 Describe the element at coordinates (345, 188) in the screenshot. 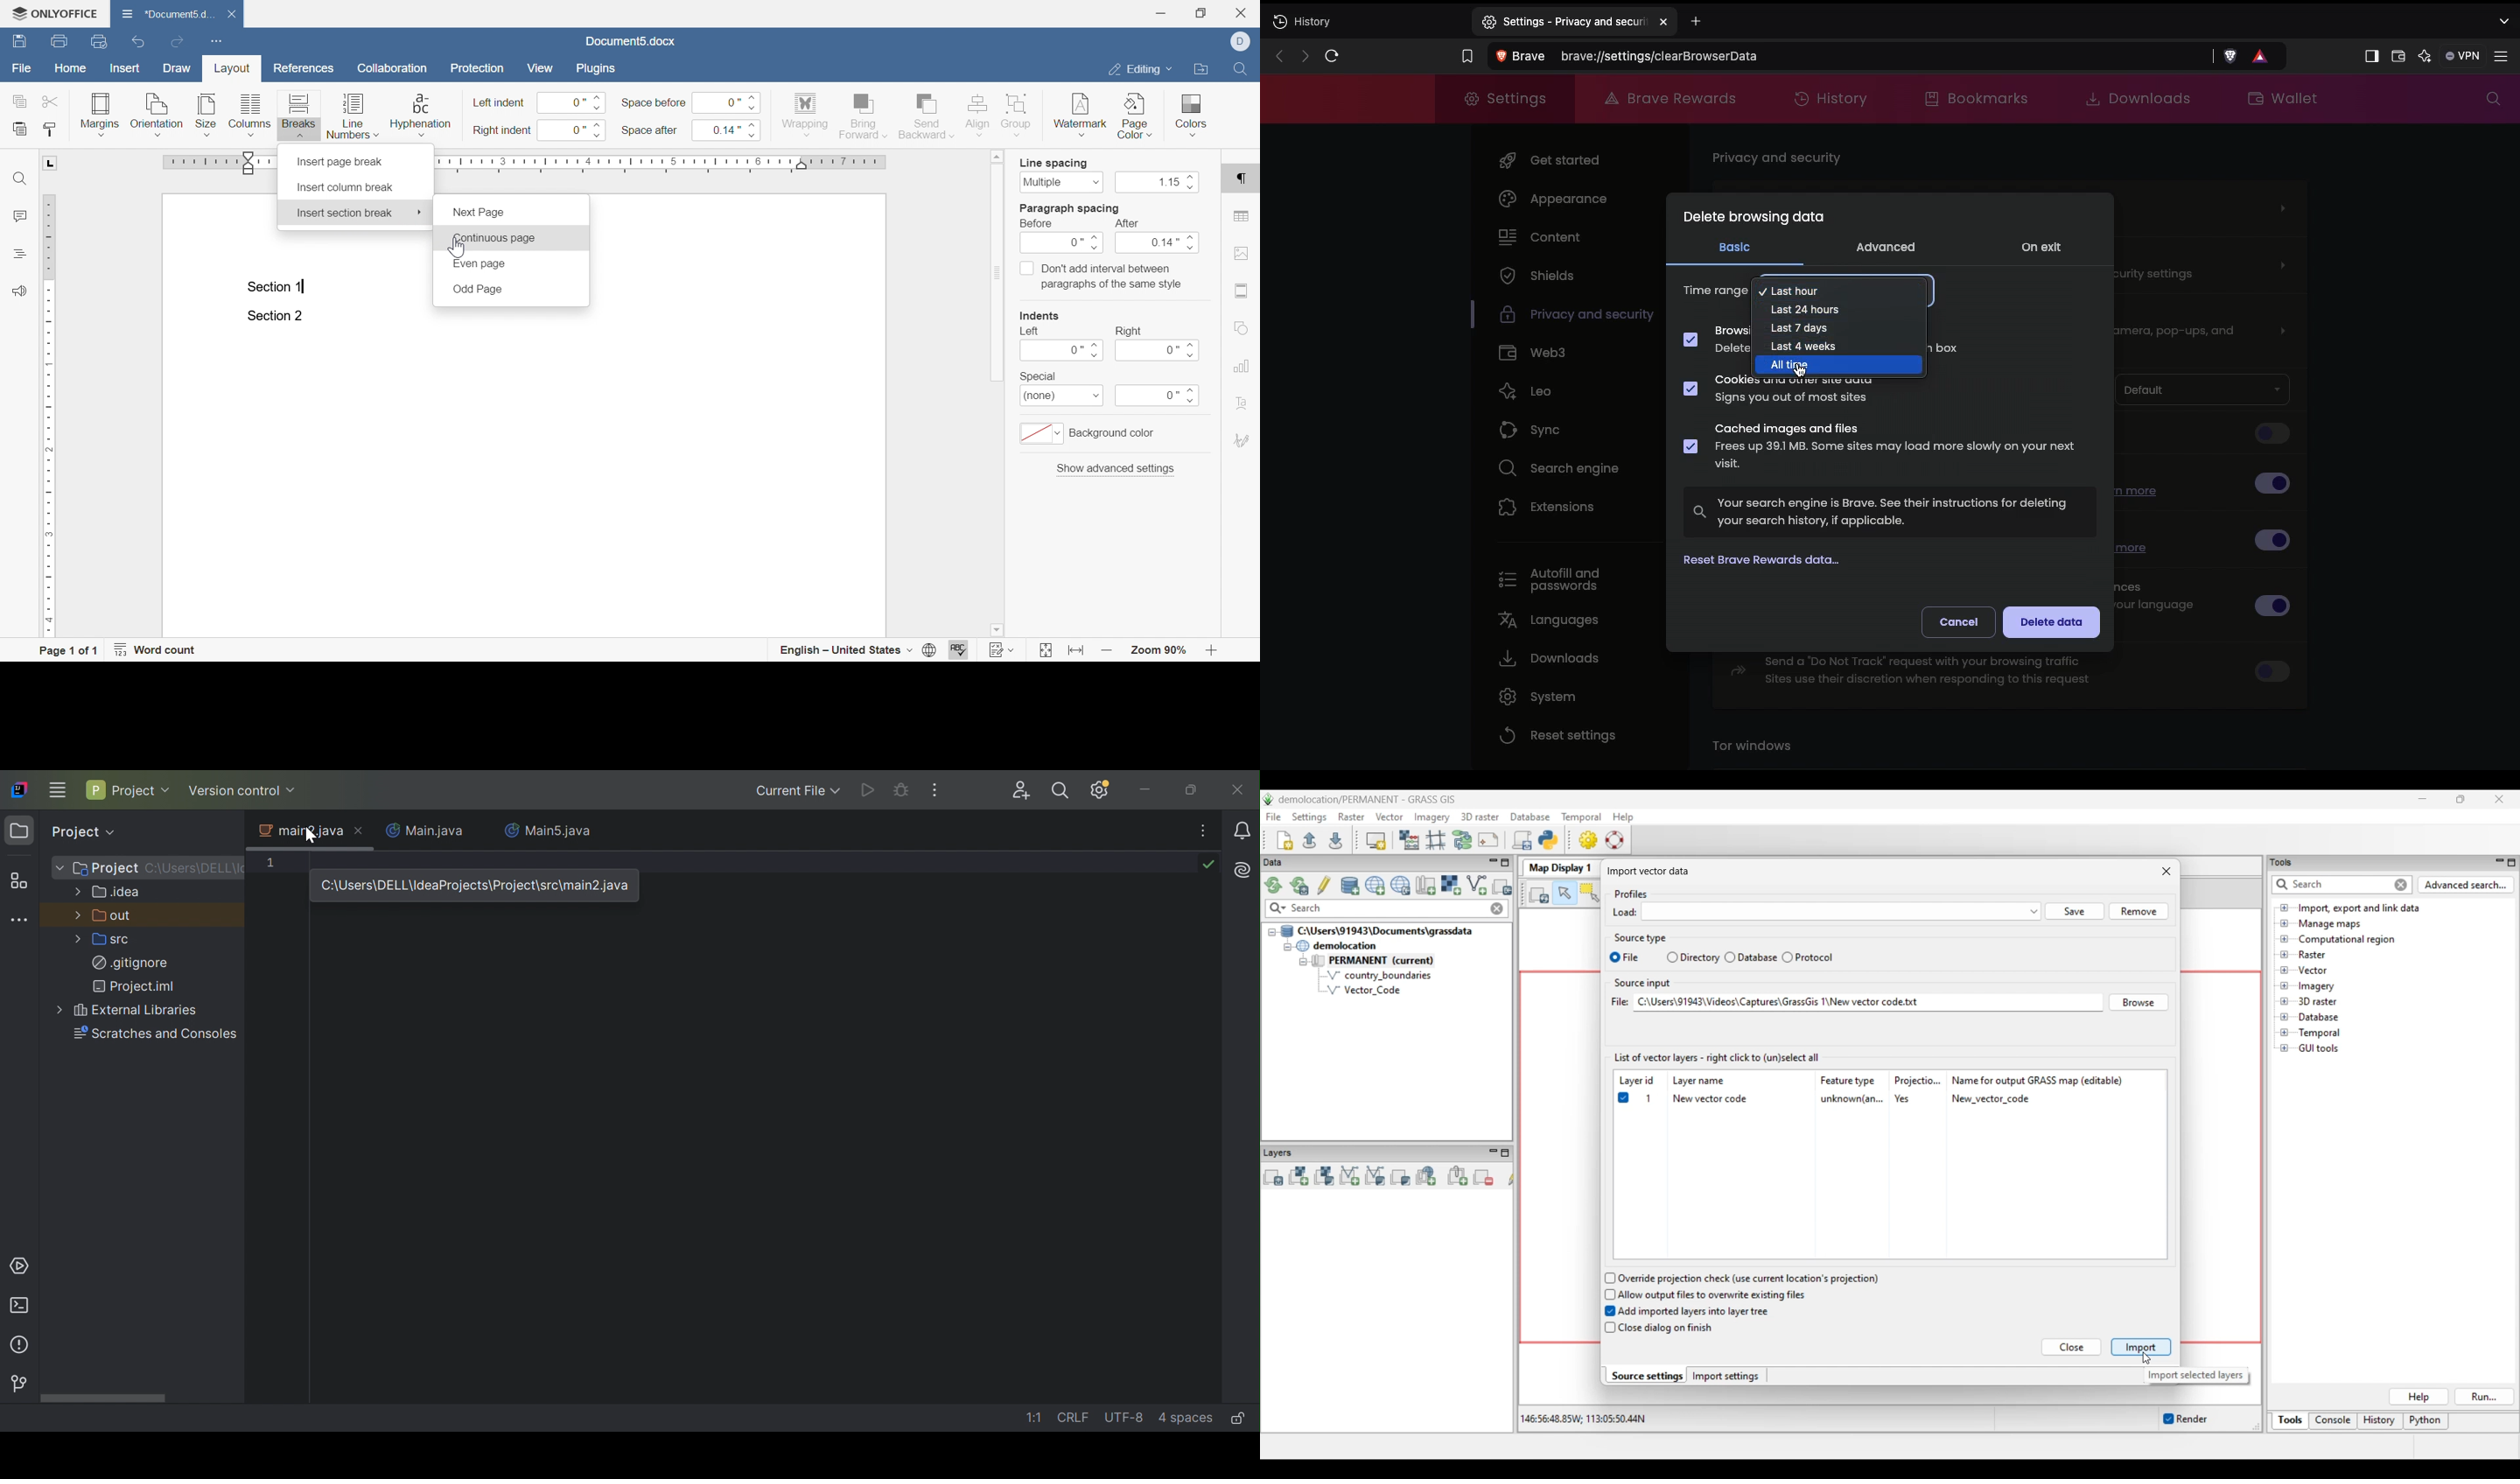

I see `insert column break` at that location.